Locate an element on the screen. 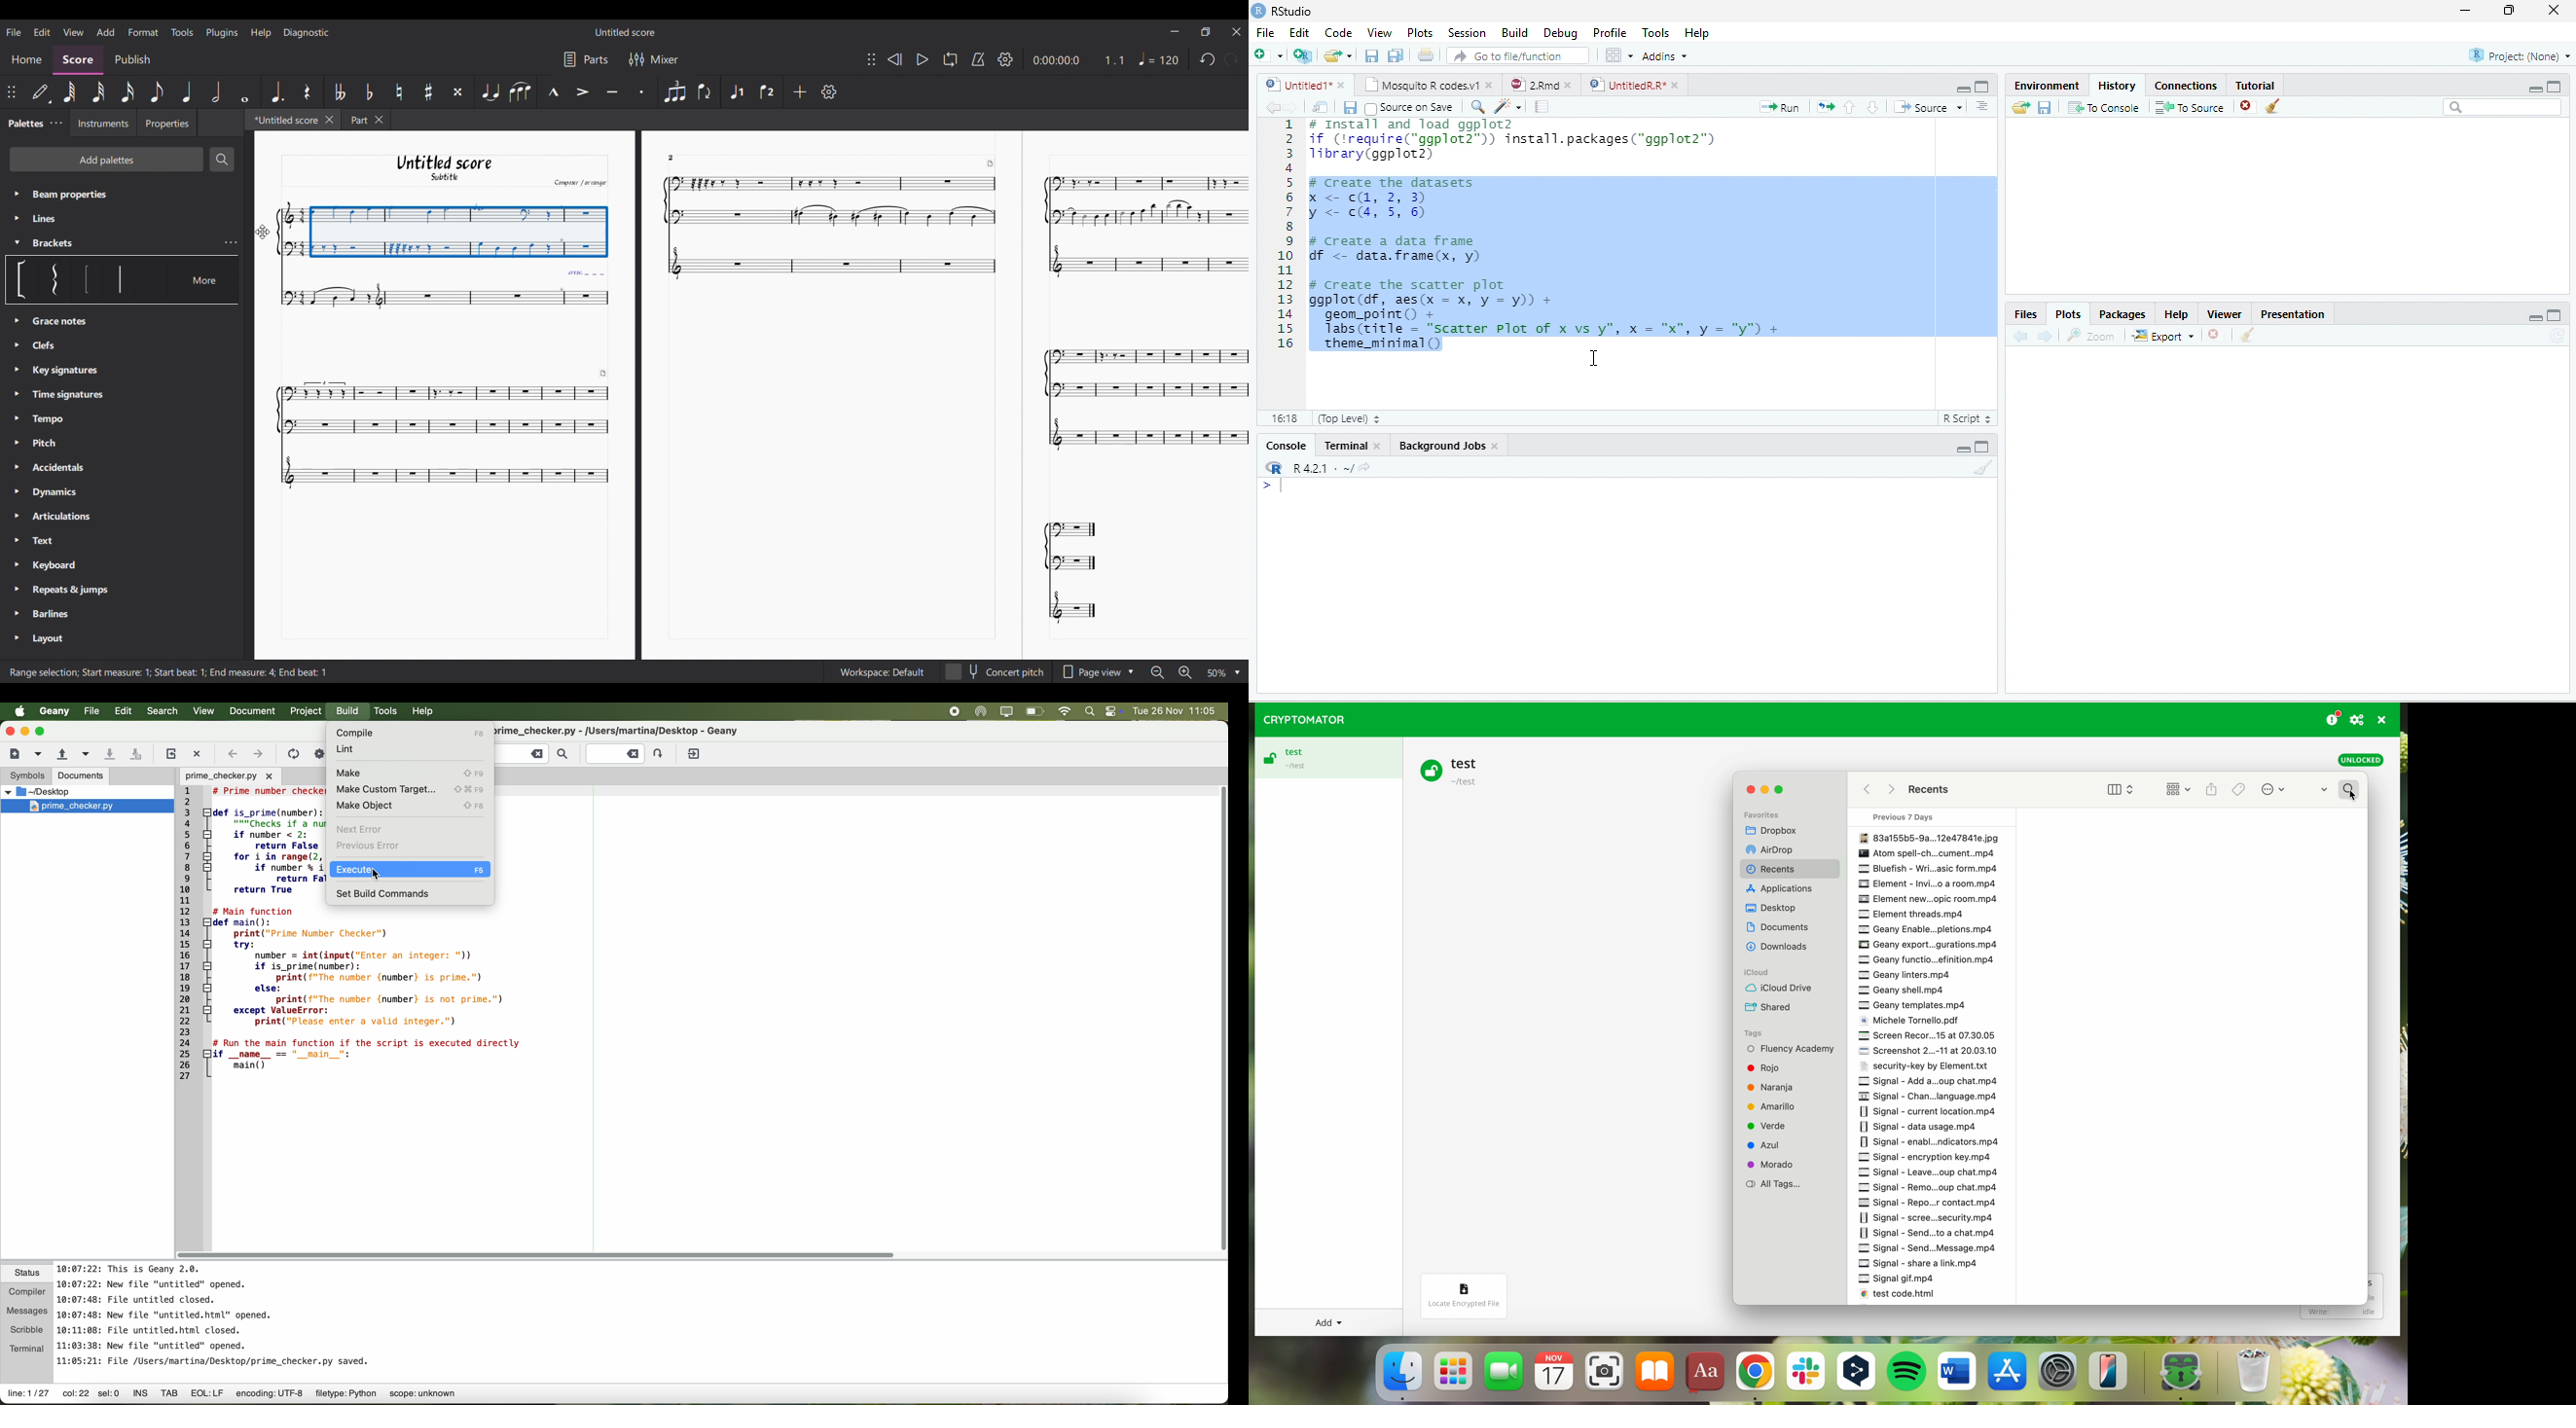  Session is located at coordinates (1468, 32).